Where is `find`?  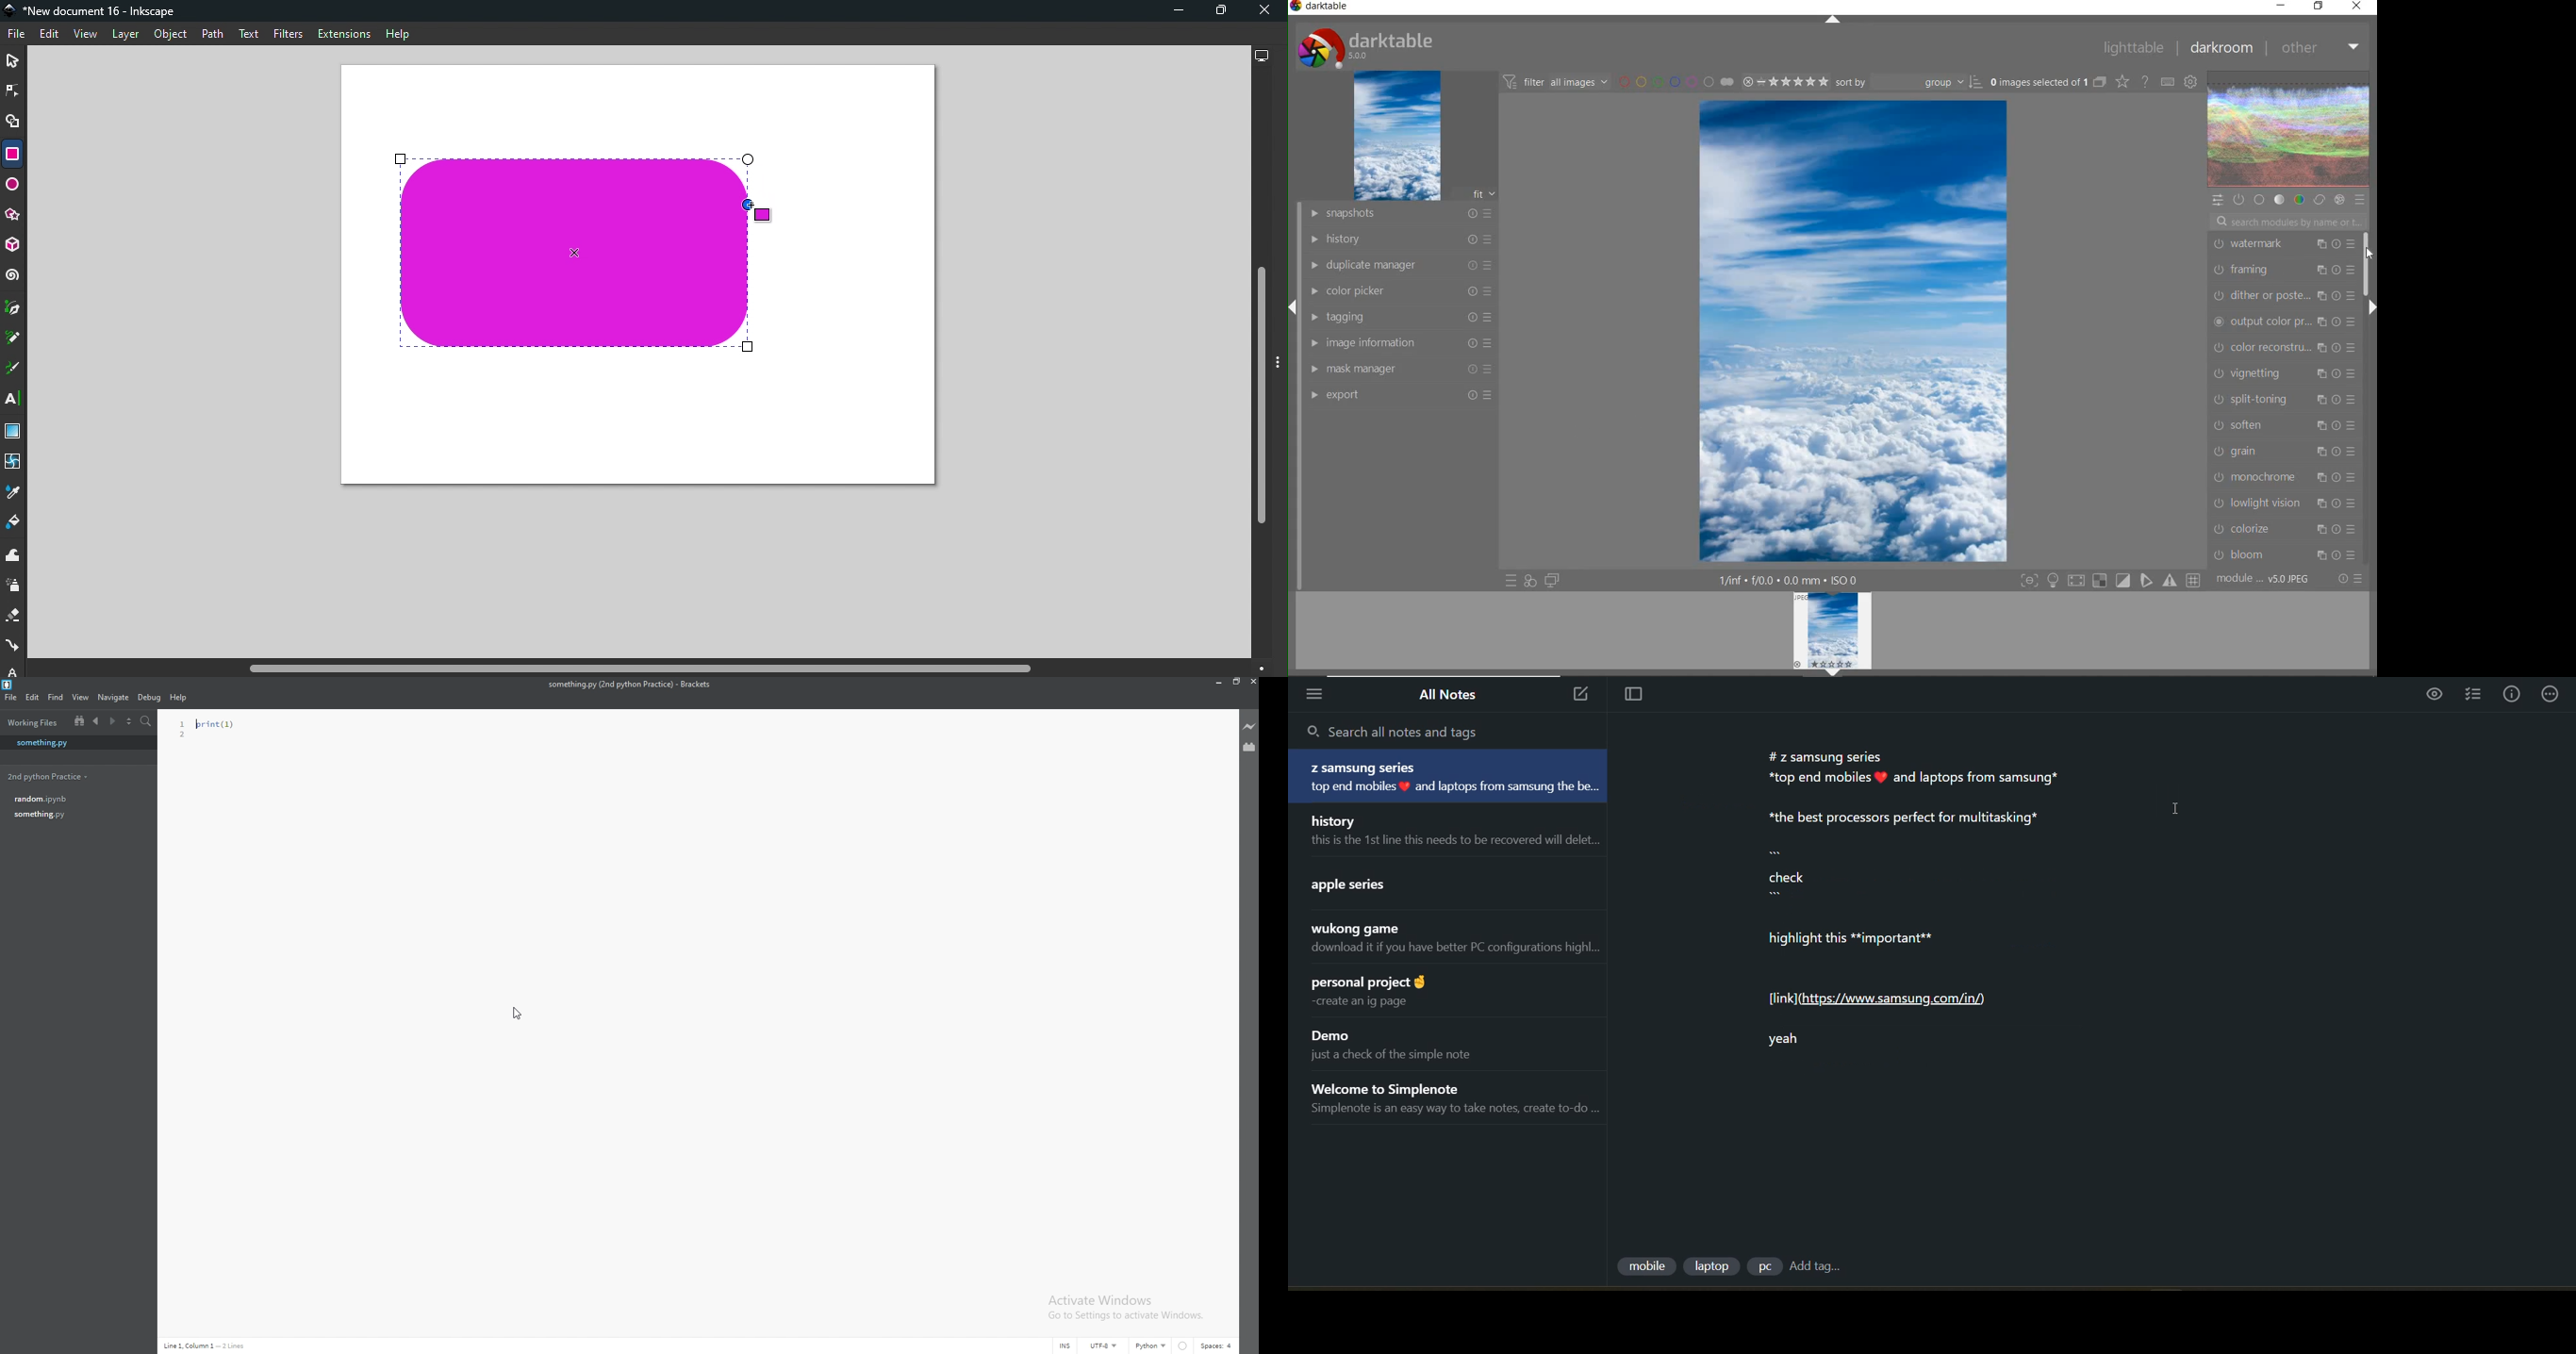 find is located at coordinates (56, 697).